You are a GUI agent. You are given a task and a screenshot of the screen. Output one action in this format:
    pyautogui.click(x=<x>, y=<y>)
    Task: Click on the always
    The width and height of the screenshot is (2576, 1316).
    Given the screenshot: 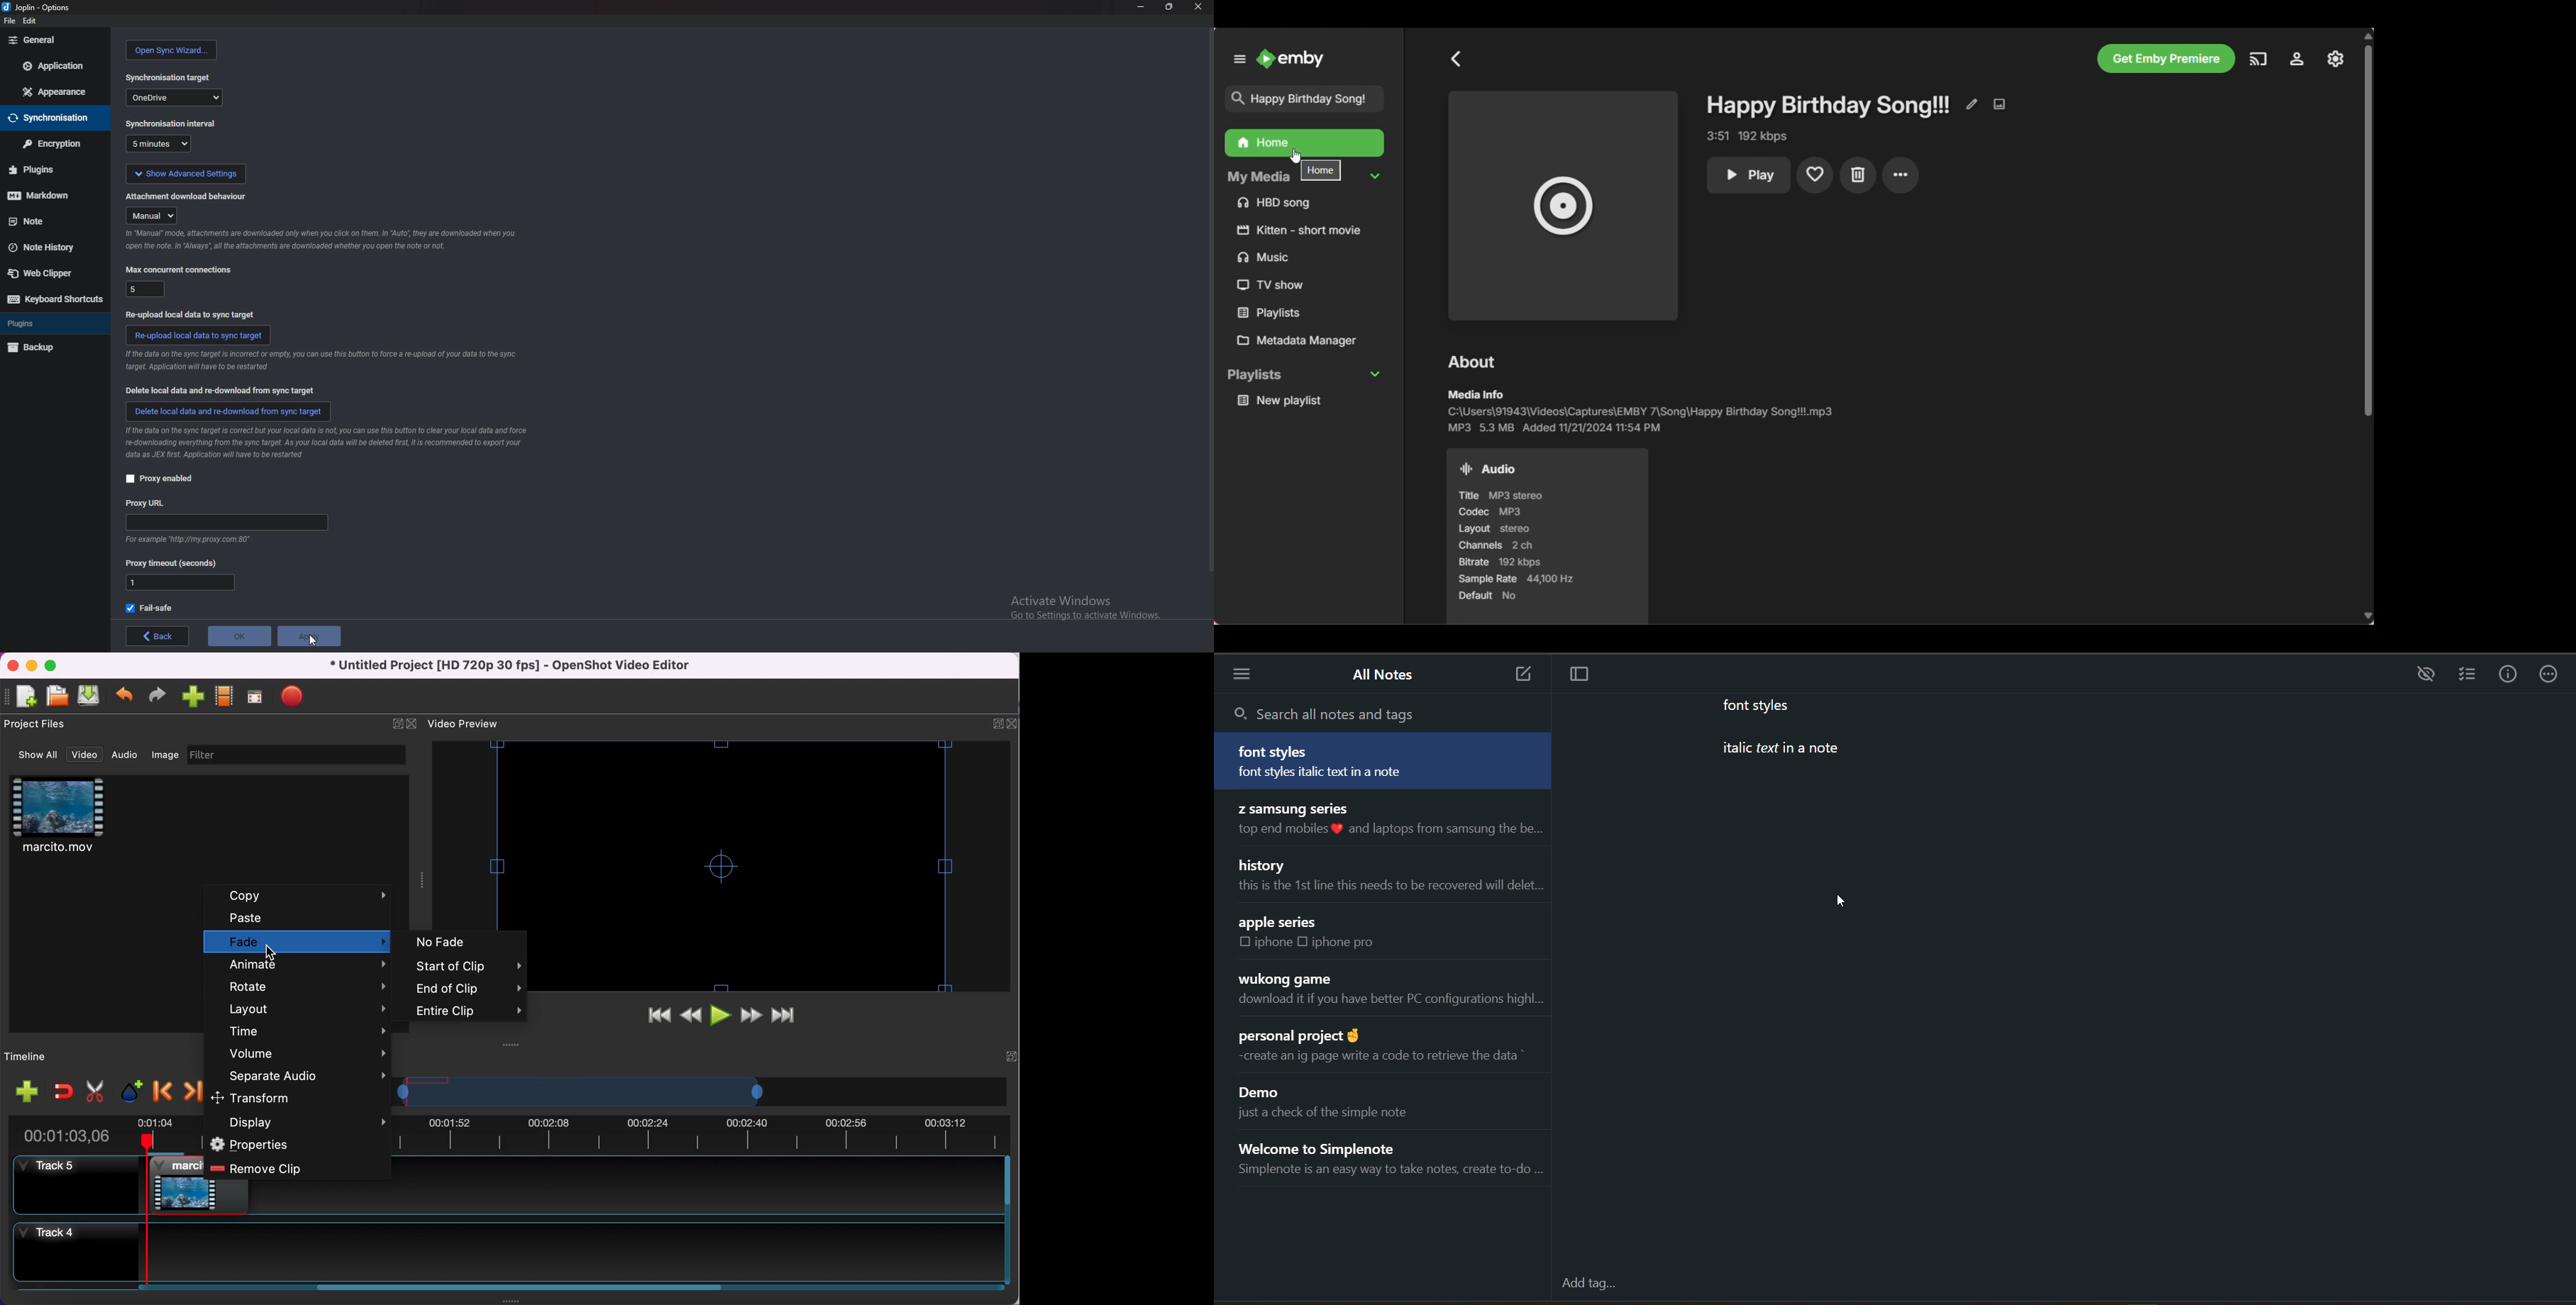 What is the action you would take?
    pyautogui.click(x=153, y=216)
    